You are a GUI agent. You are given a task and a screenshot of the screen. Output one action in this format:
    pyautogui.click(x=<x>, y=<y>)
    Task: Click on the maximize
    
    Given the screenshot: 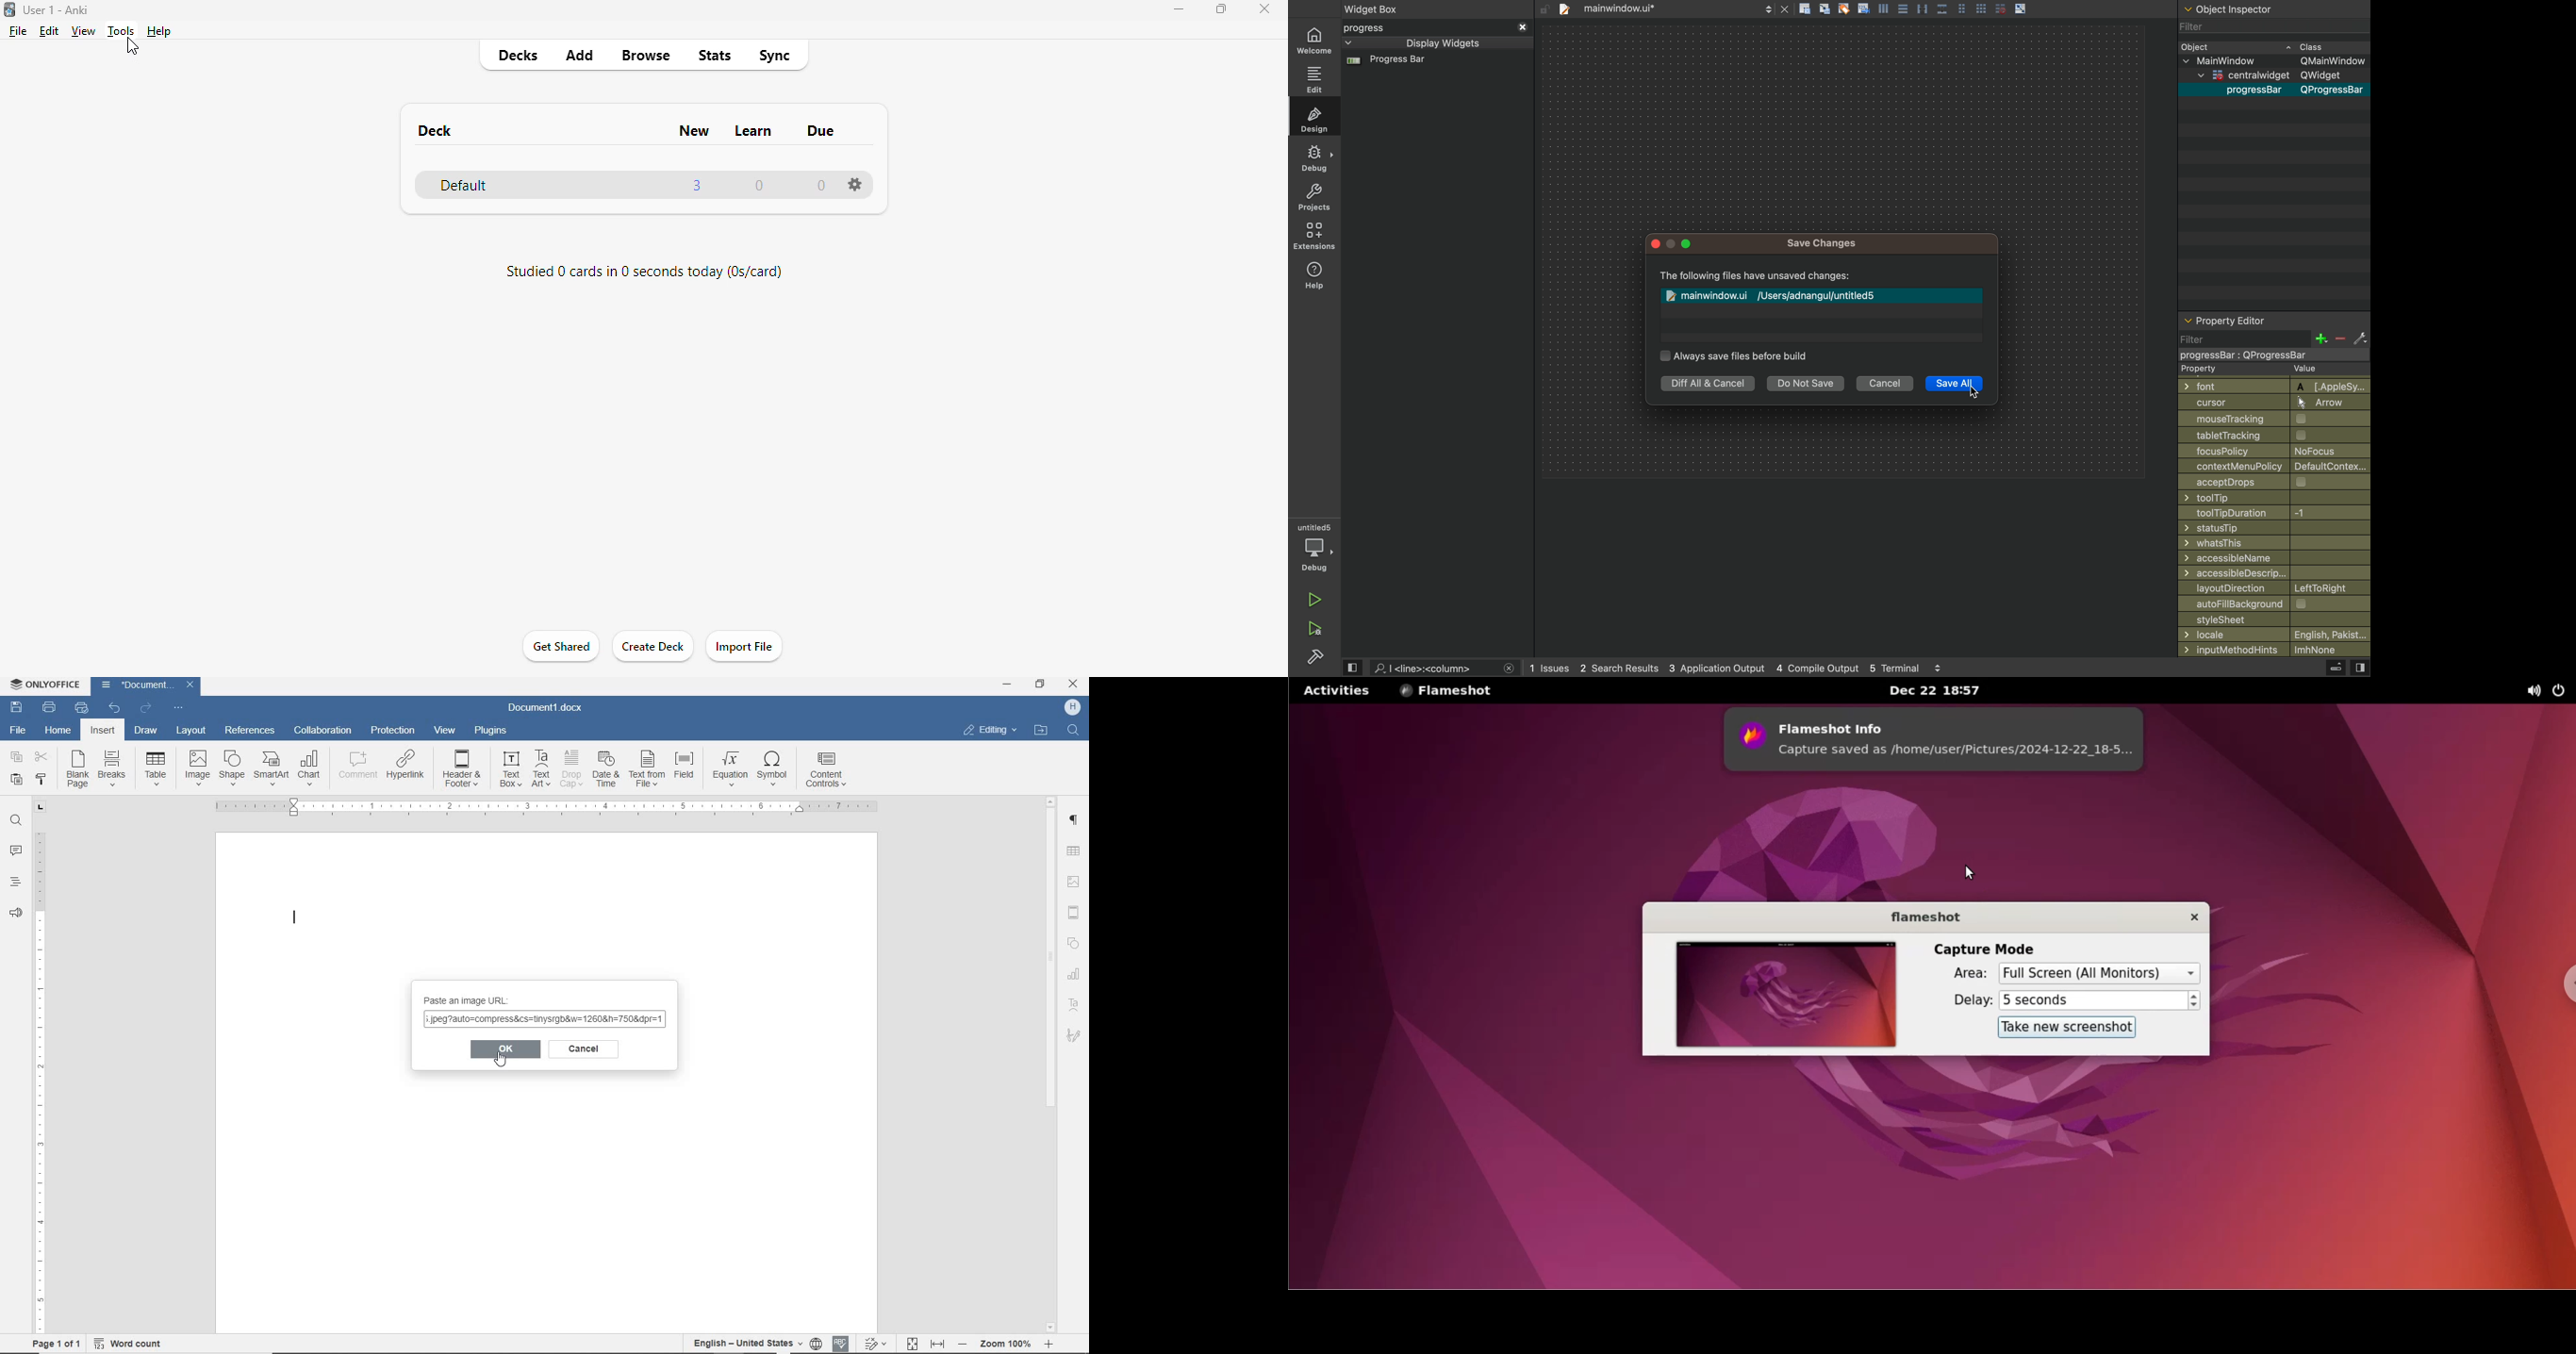 What is the action you would take?
    pyautogui.click(x=1221, y=9)
    